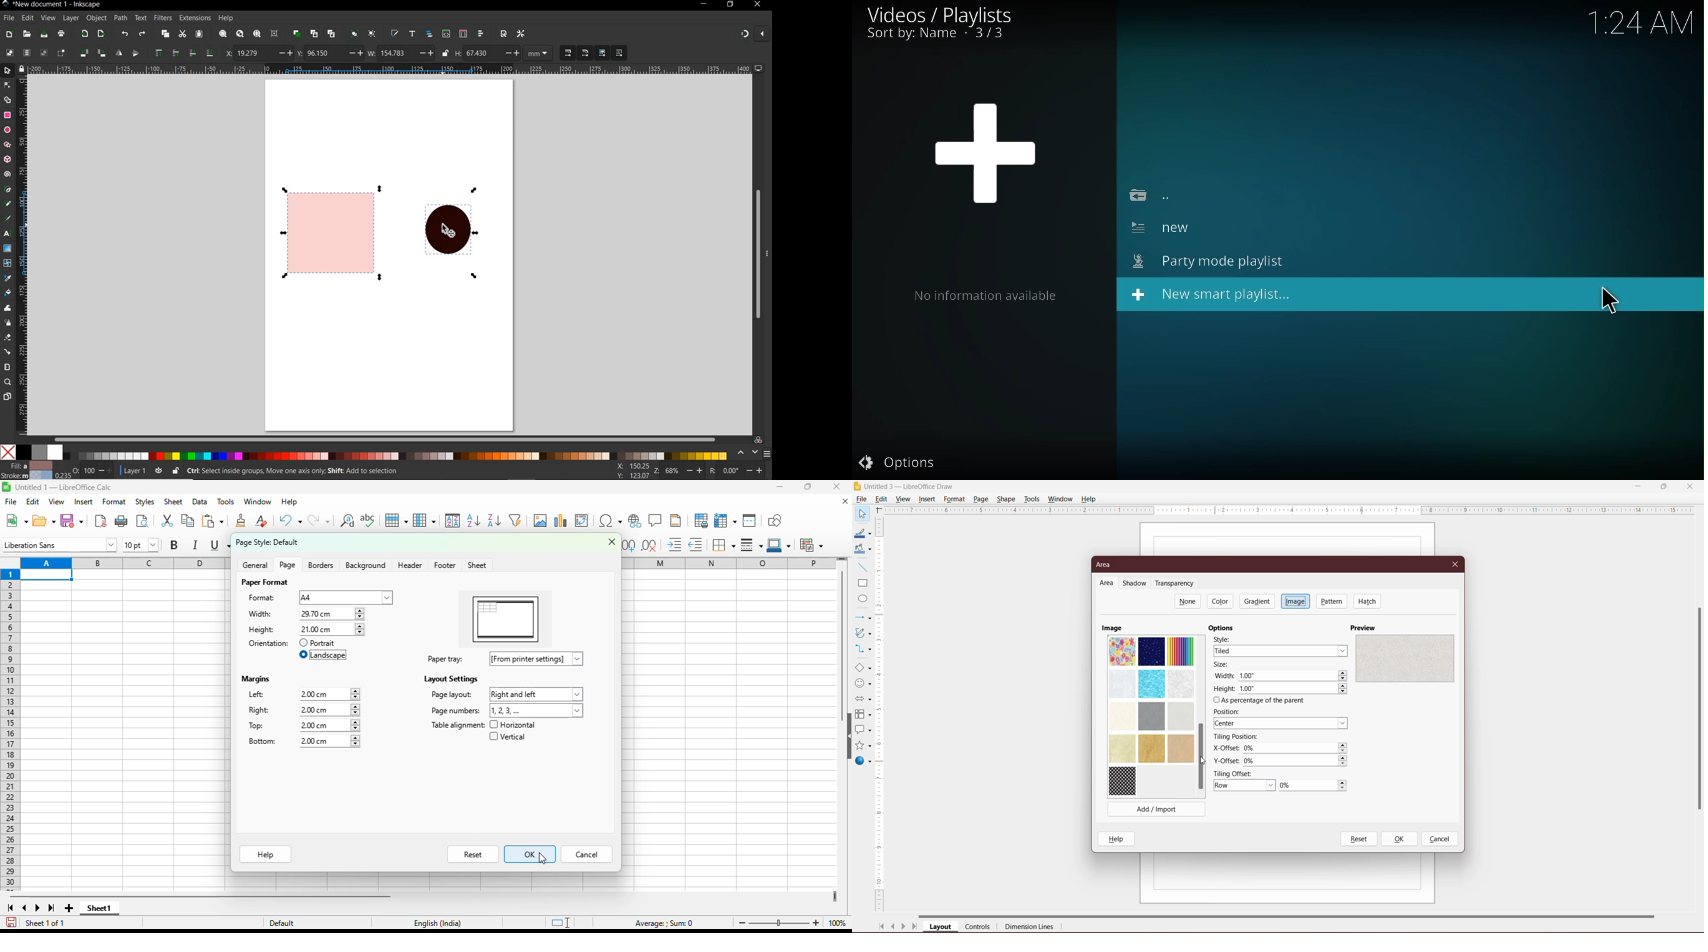 The width and height of the screenshot is (1708, 952). I want to click on bold, so click(174, 544).